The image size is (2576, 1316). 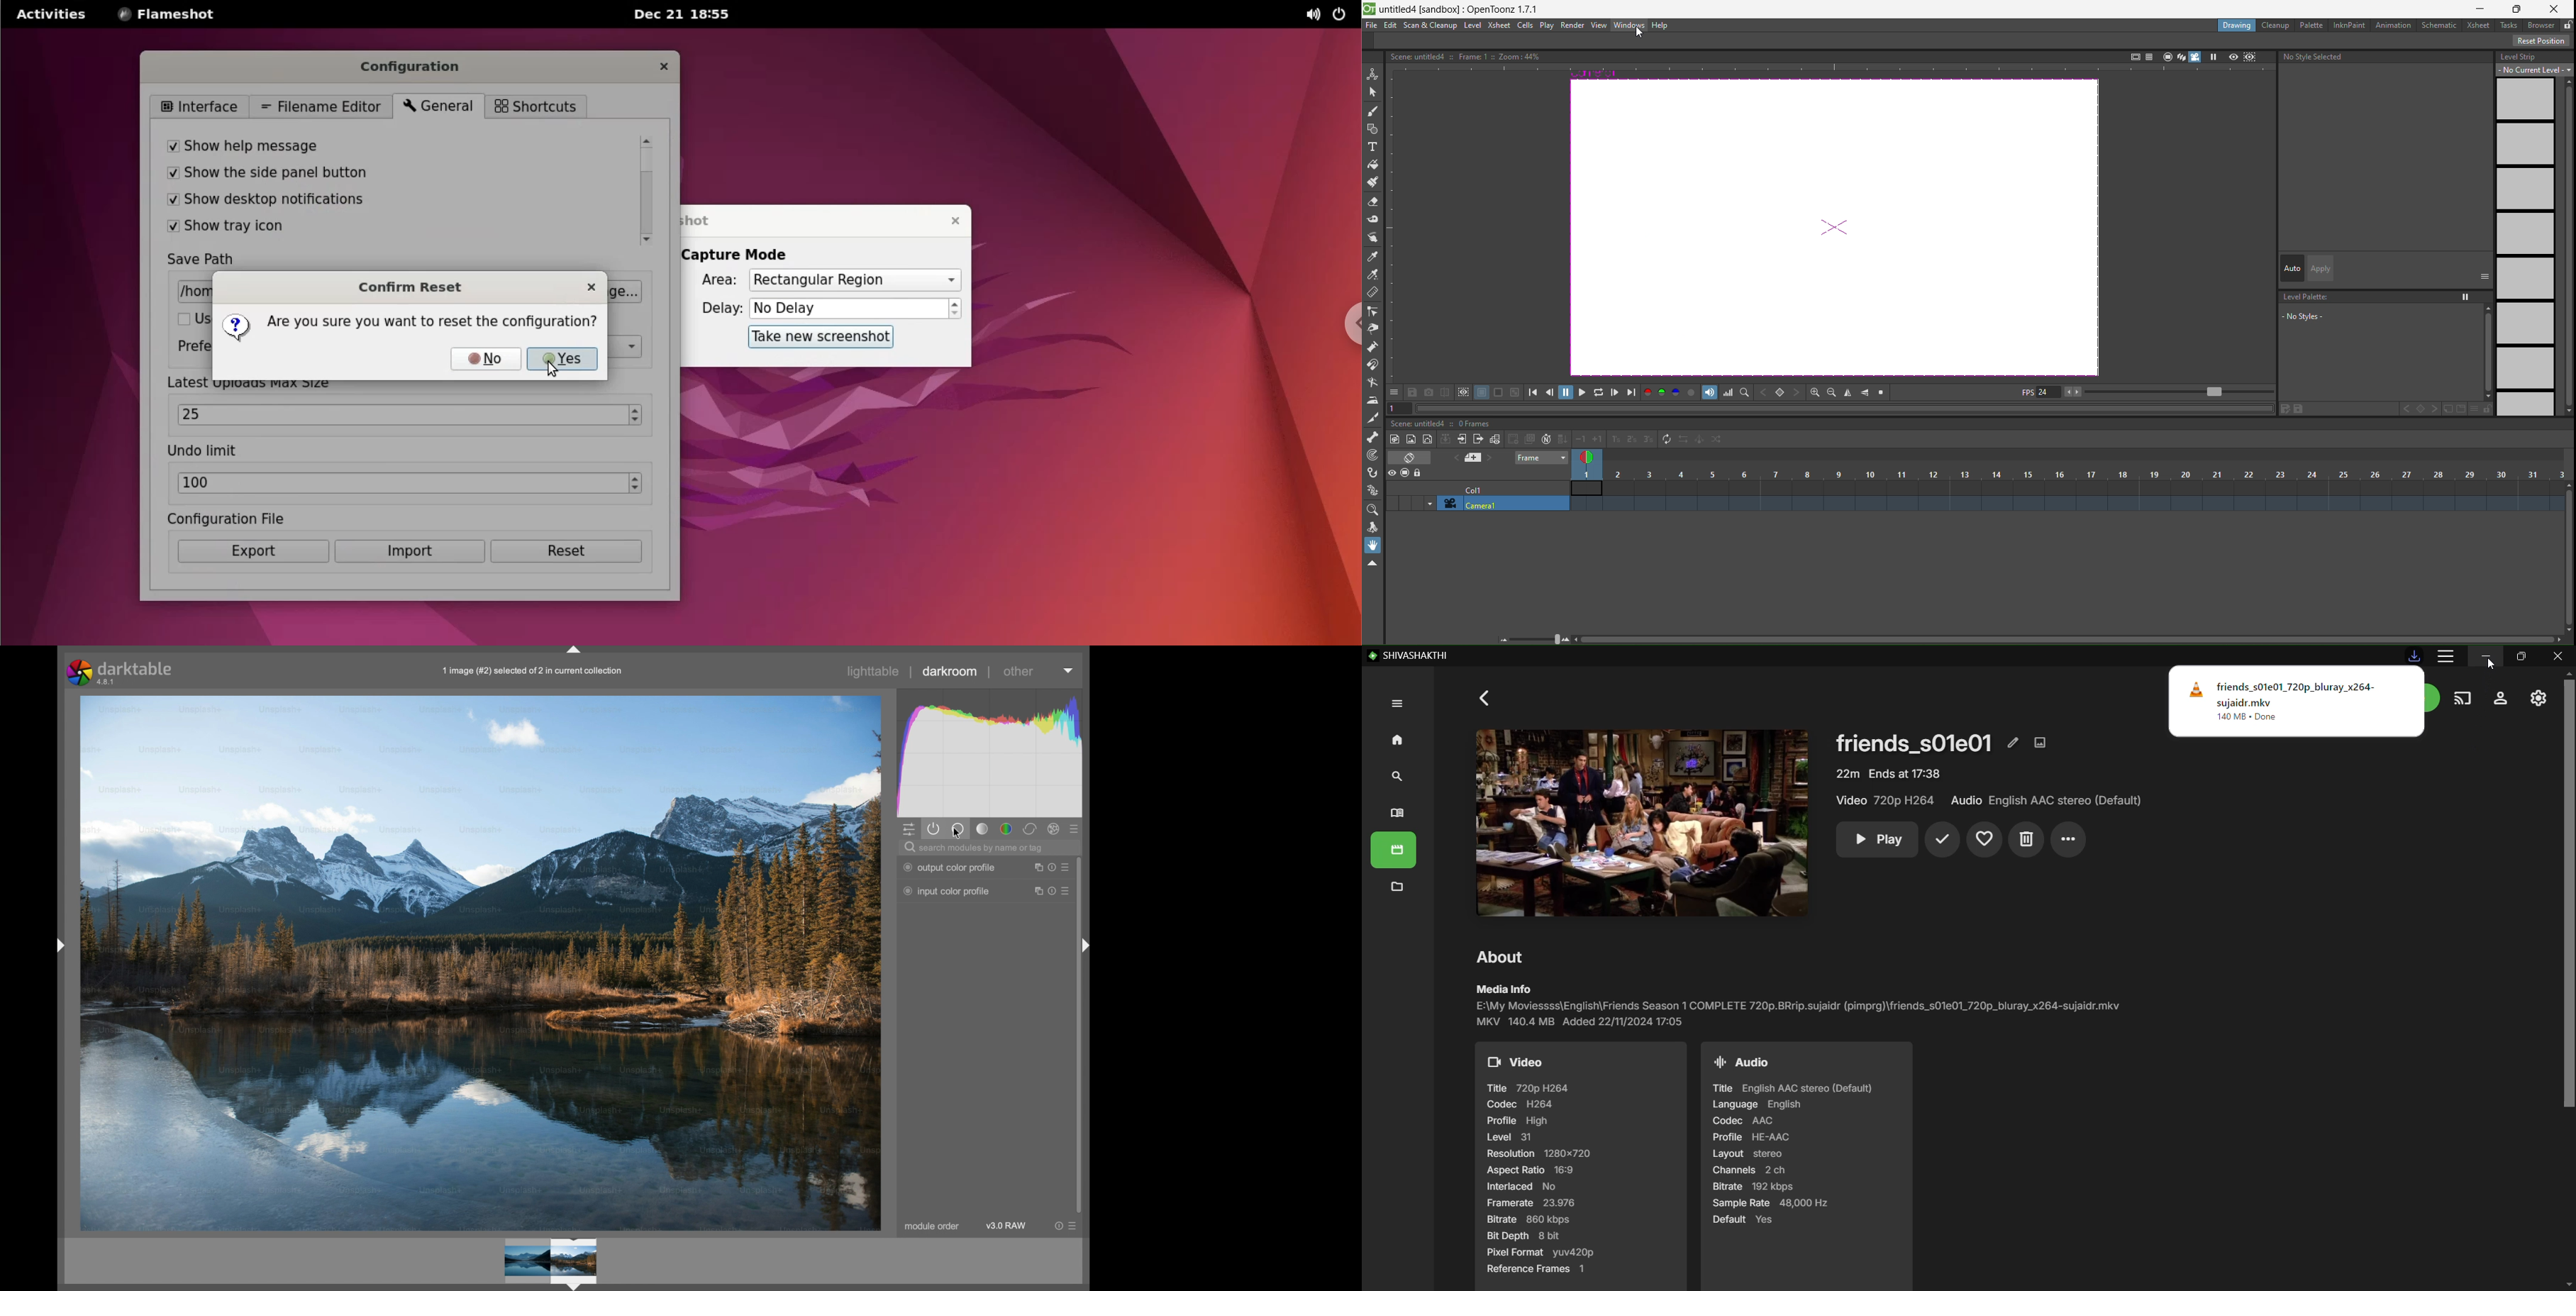 What do you see at coordinates (402, 414) in the screenshot?
I see `25` at bounding box center [402, 414].